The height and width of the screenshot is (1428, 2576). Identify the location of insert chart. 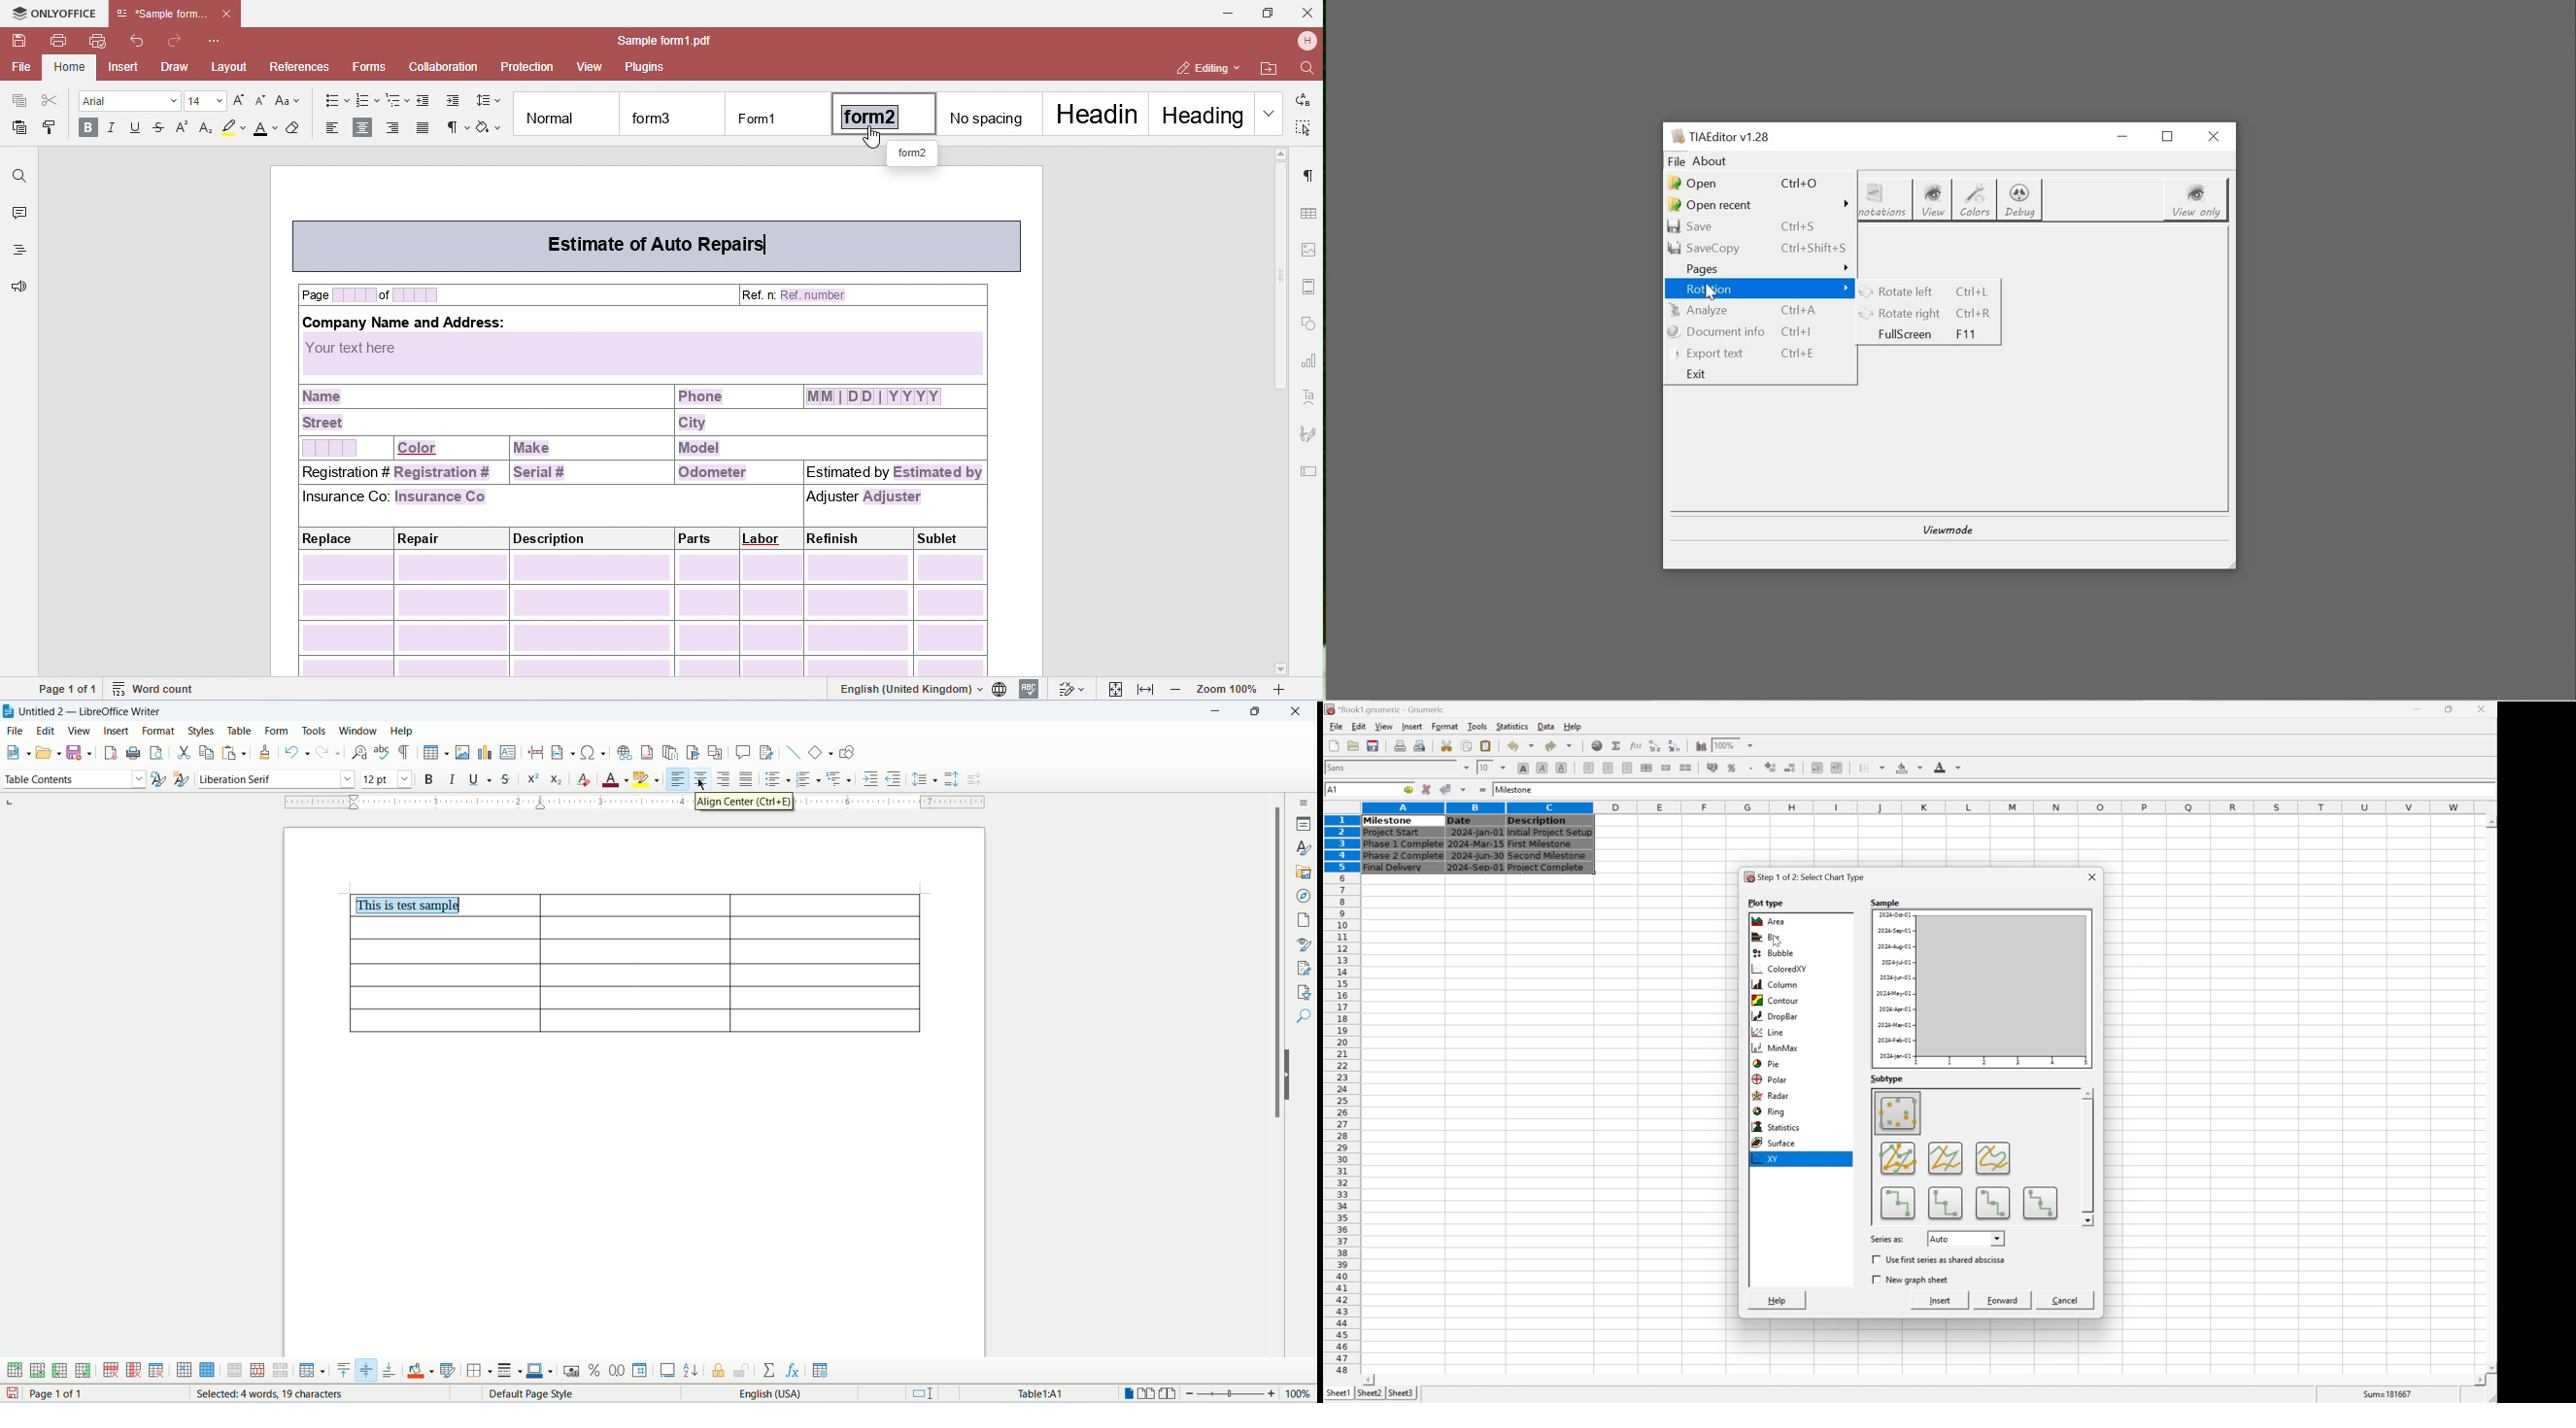
(486, 752).